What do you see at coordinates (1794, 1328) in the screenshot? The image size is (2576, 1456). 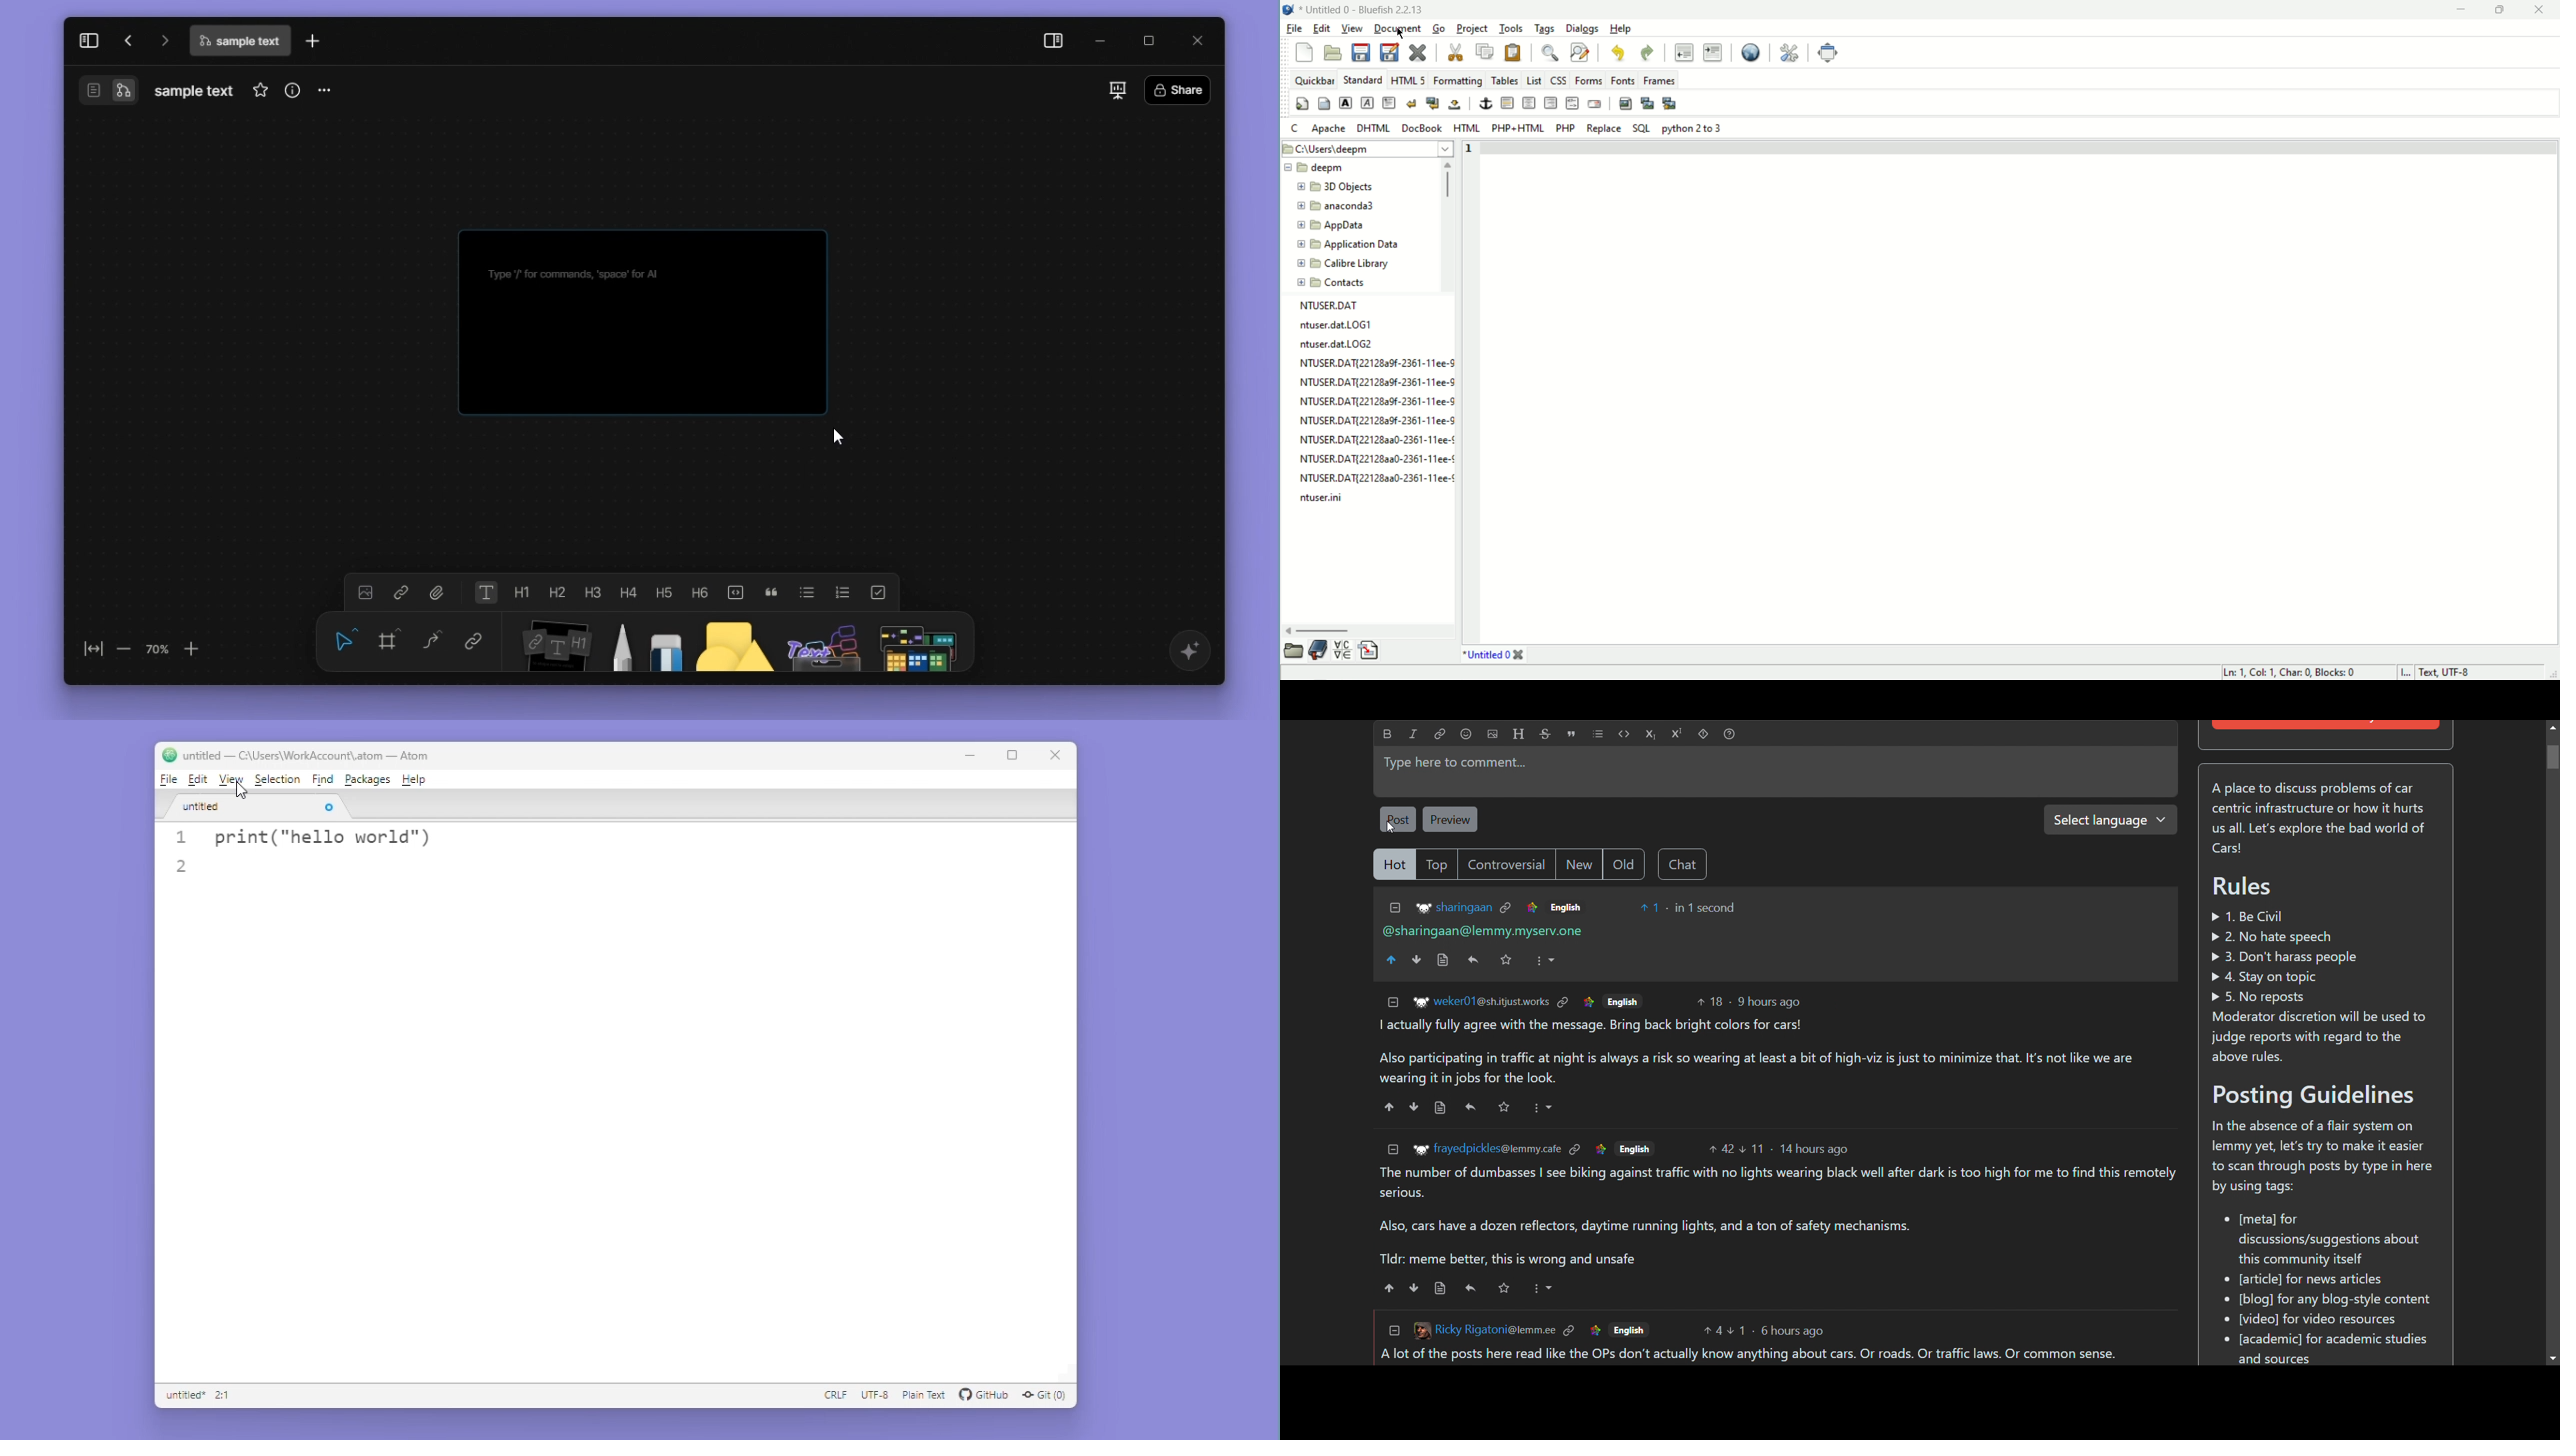 I see `6 hours ago` at bounding box center [1794, 1328].